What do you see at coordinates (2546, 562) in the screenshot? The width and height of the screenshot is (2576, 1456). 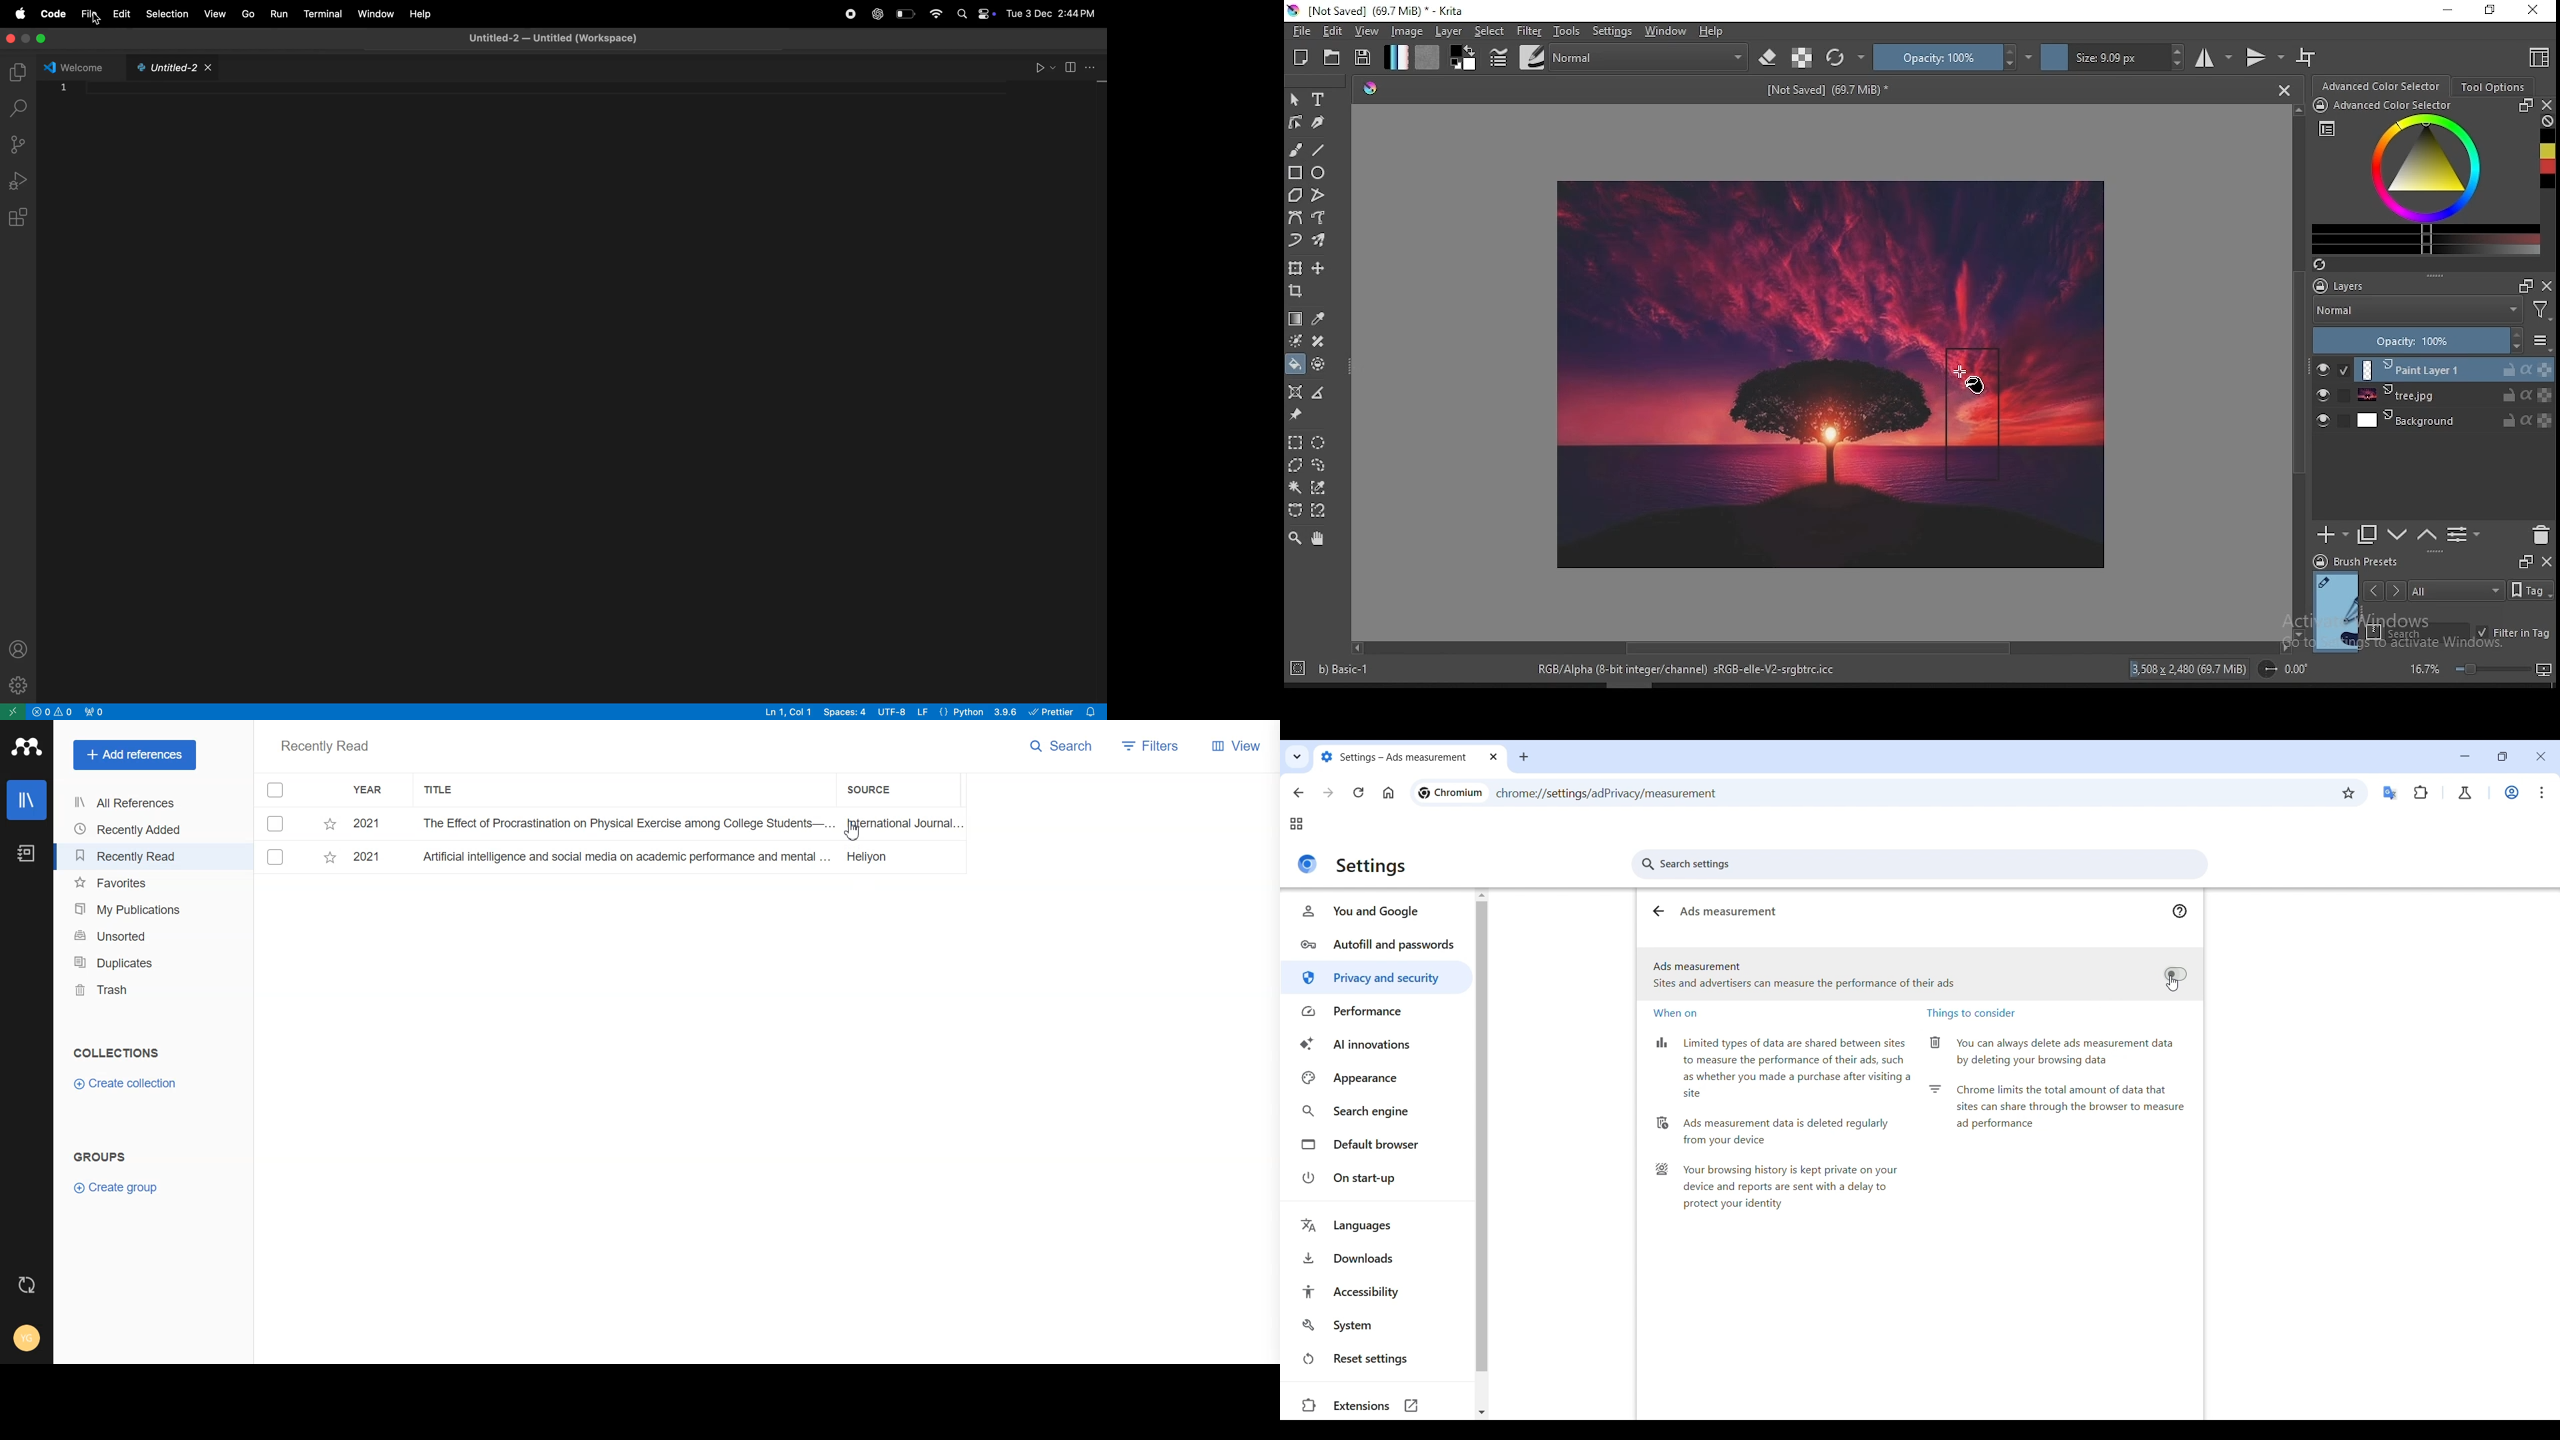 I see `close docker` at bounding box center [2546, 562].